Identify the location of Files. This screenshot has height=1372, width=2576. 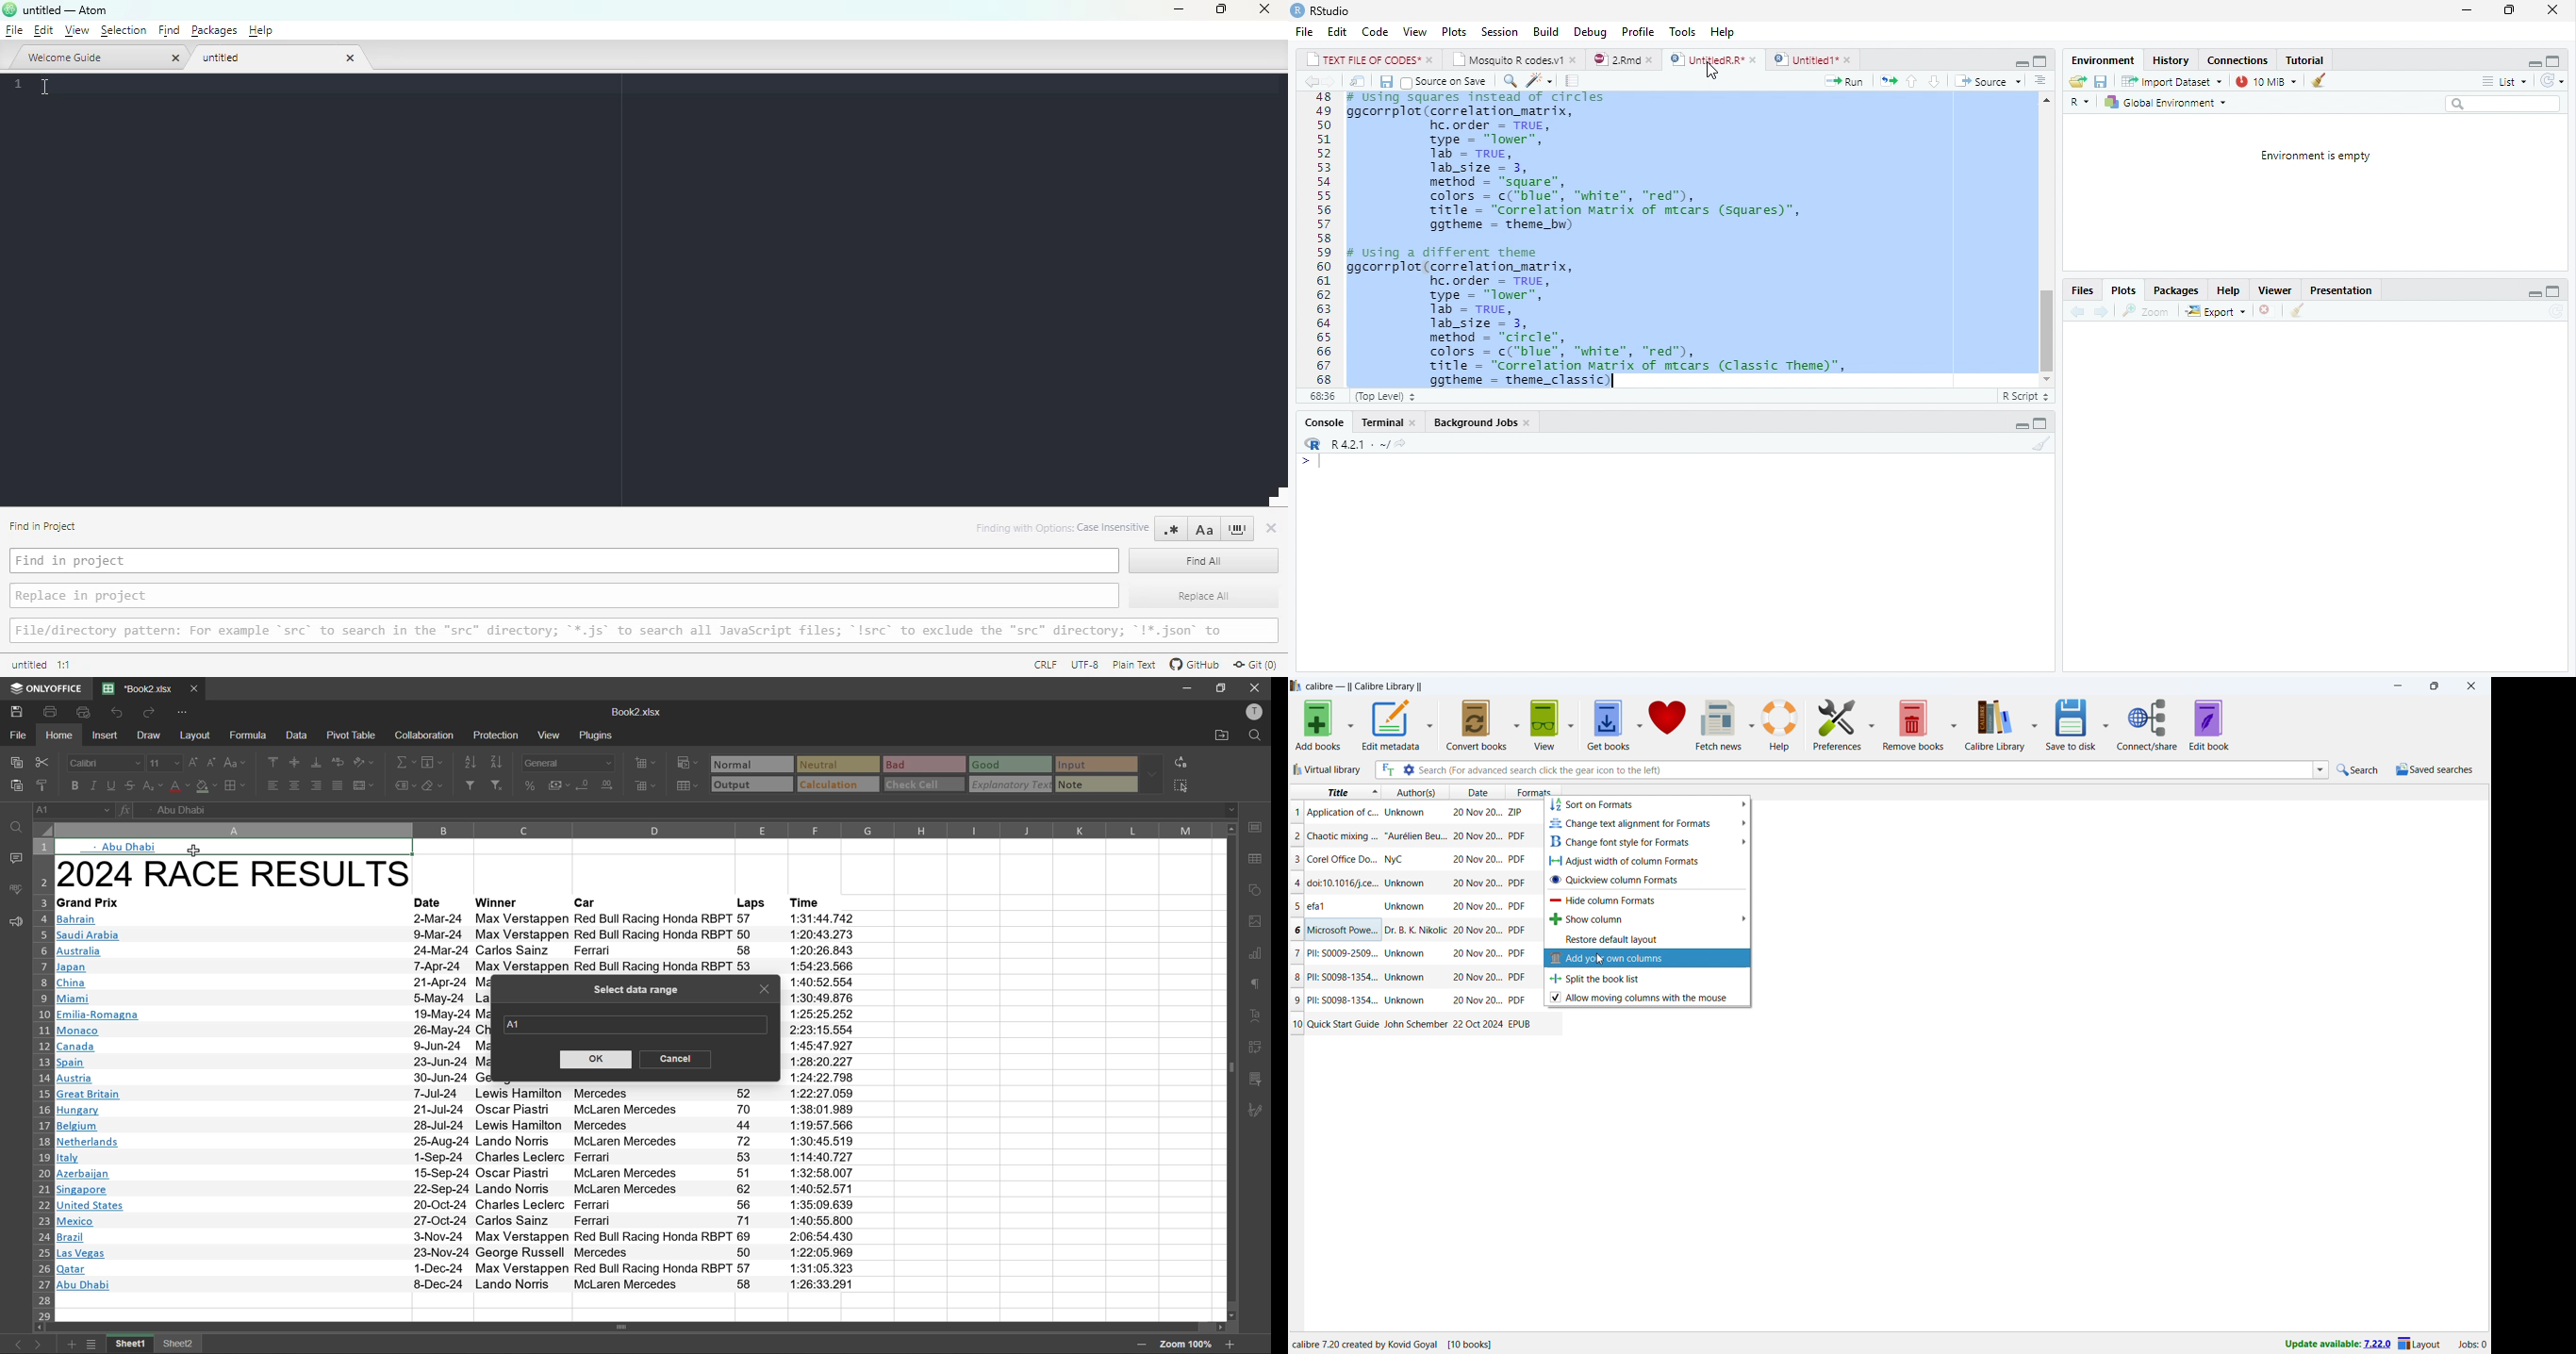
(2082, 289).